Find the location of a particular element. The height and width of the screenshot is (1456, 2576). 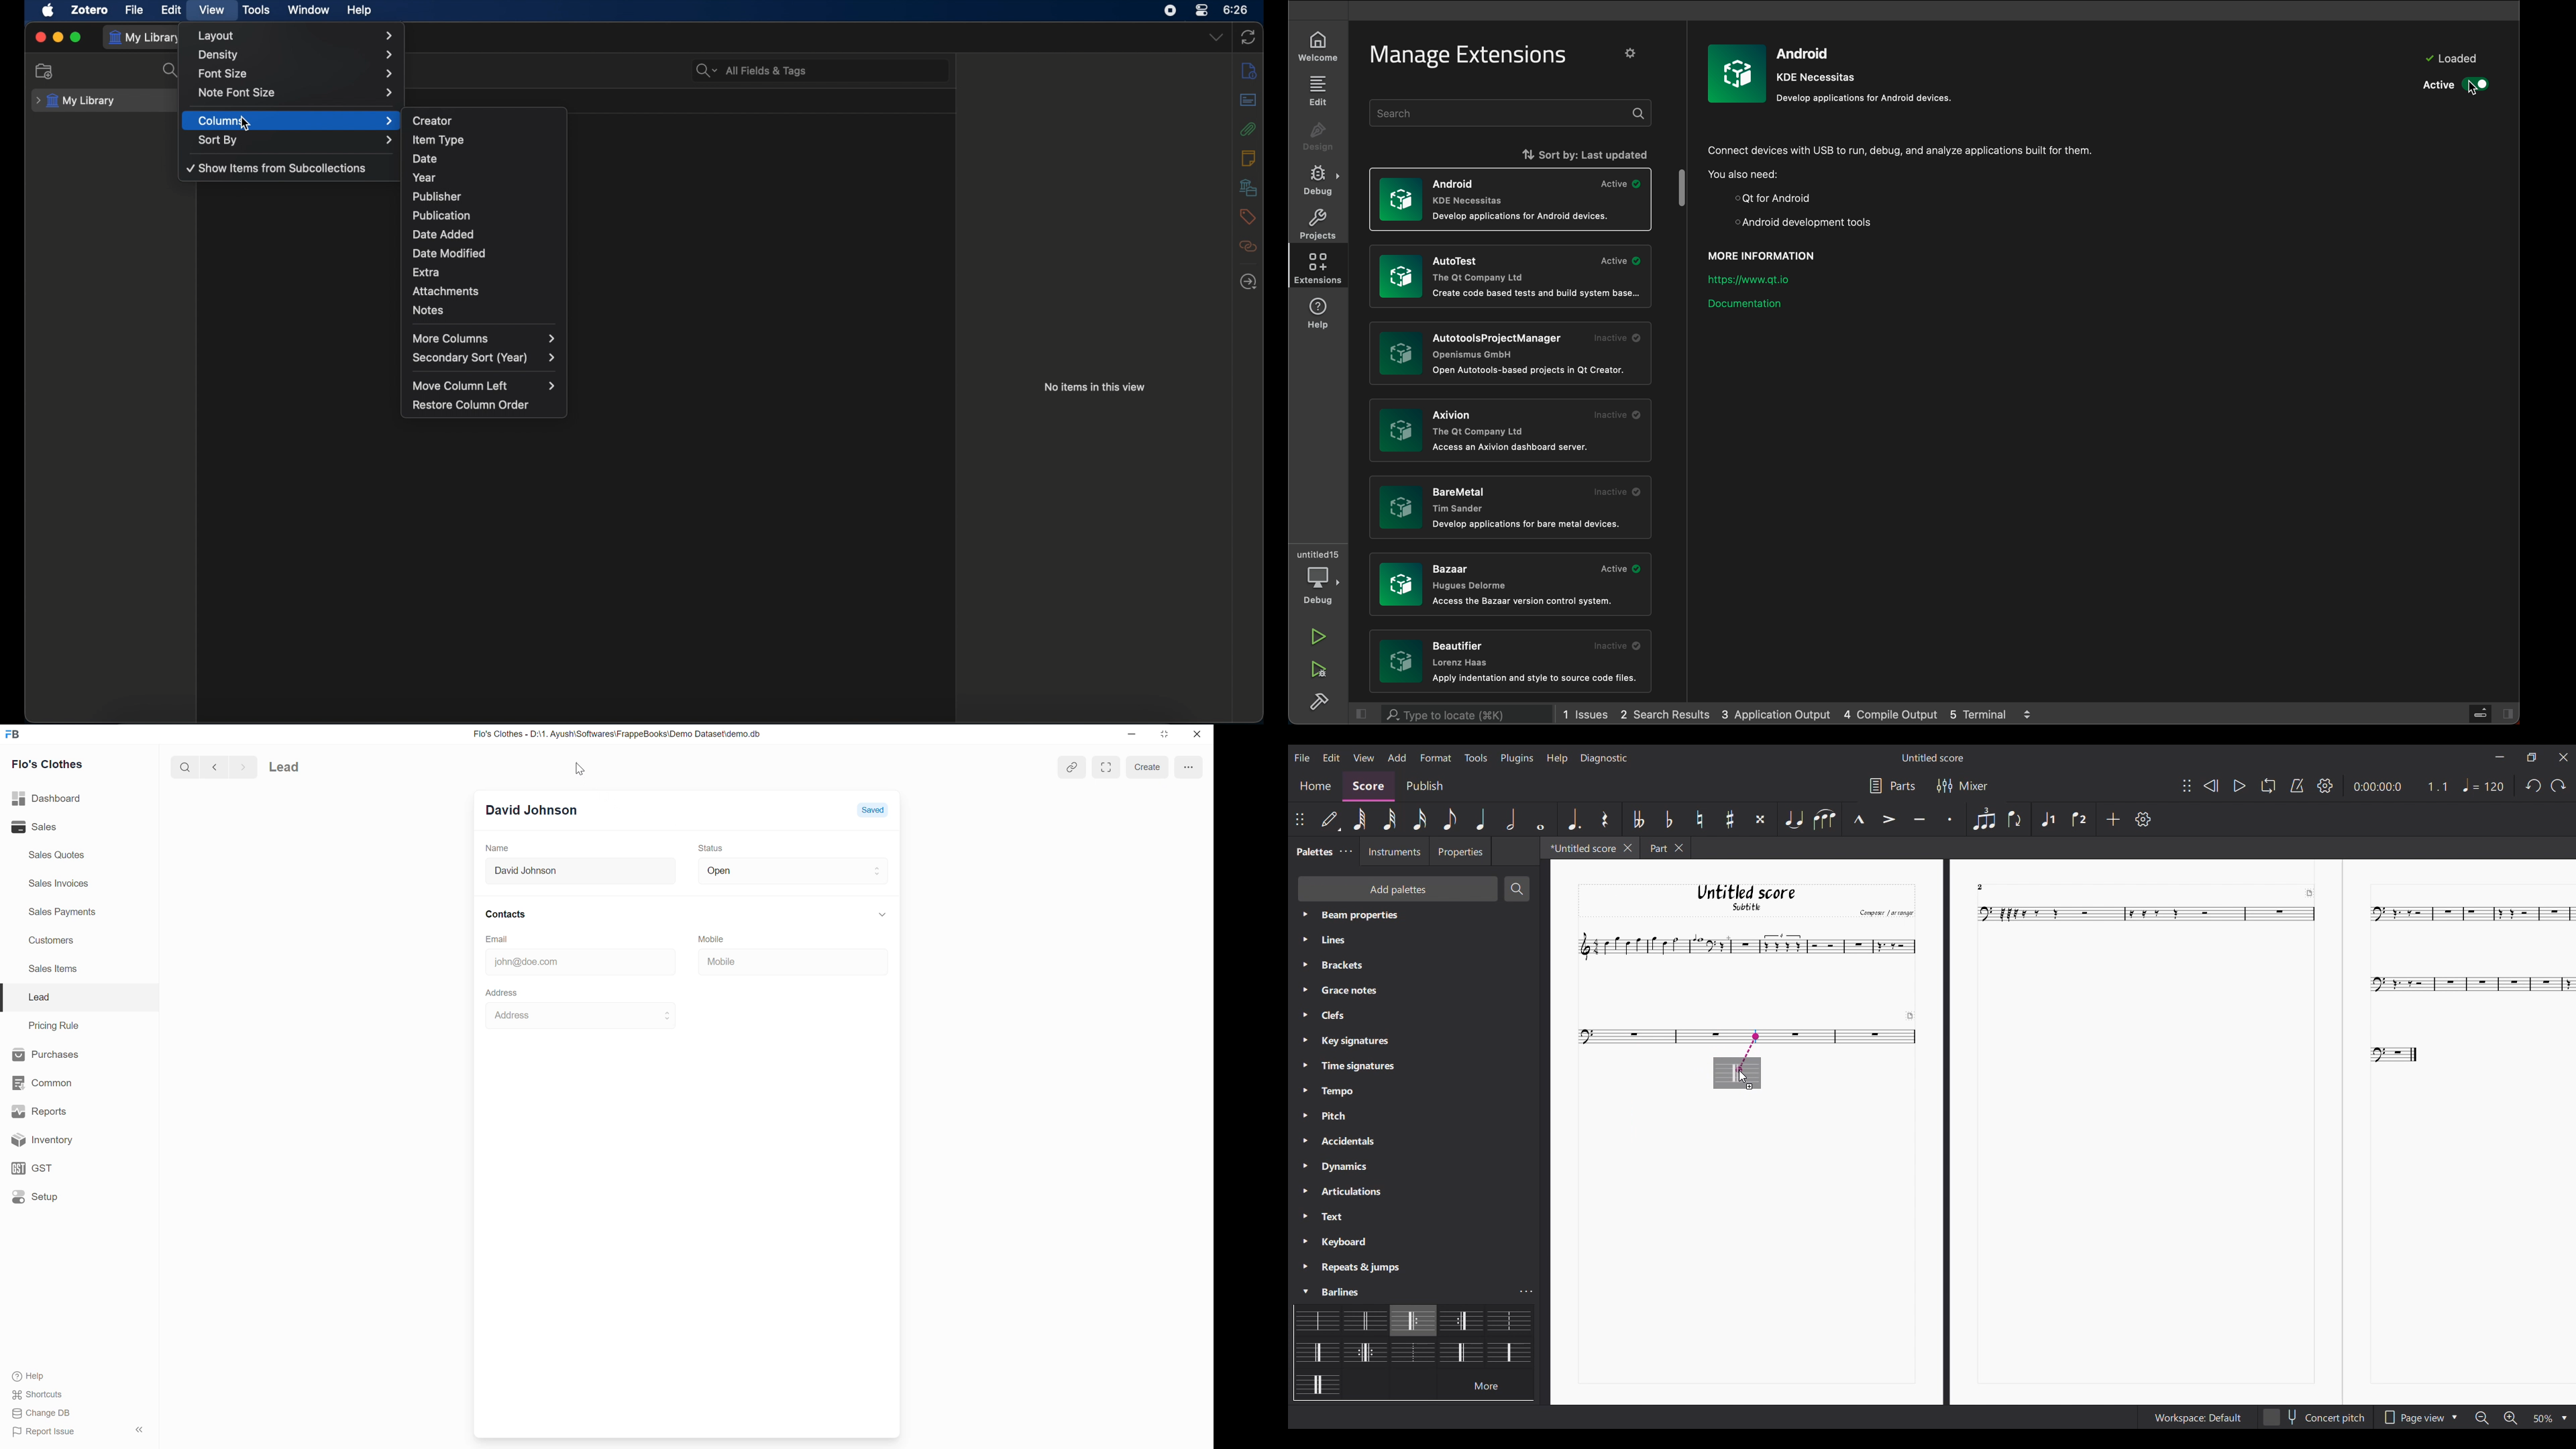

tools is located at coordinates (257, 9).